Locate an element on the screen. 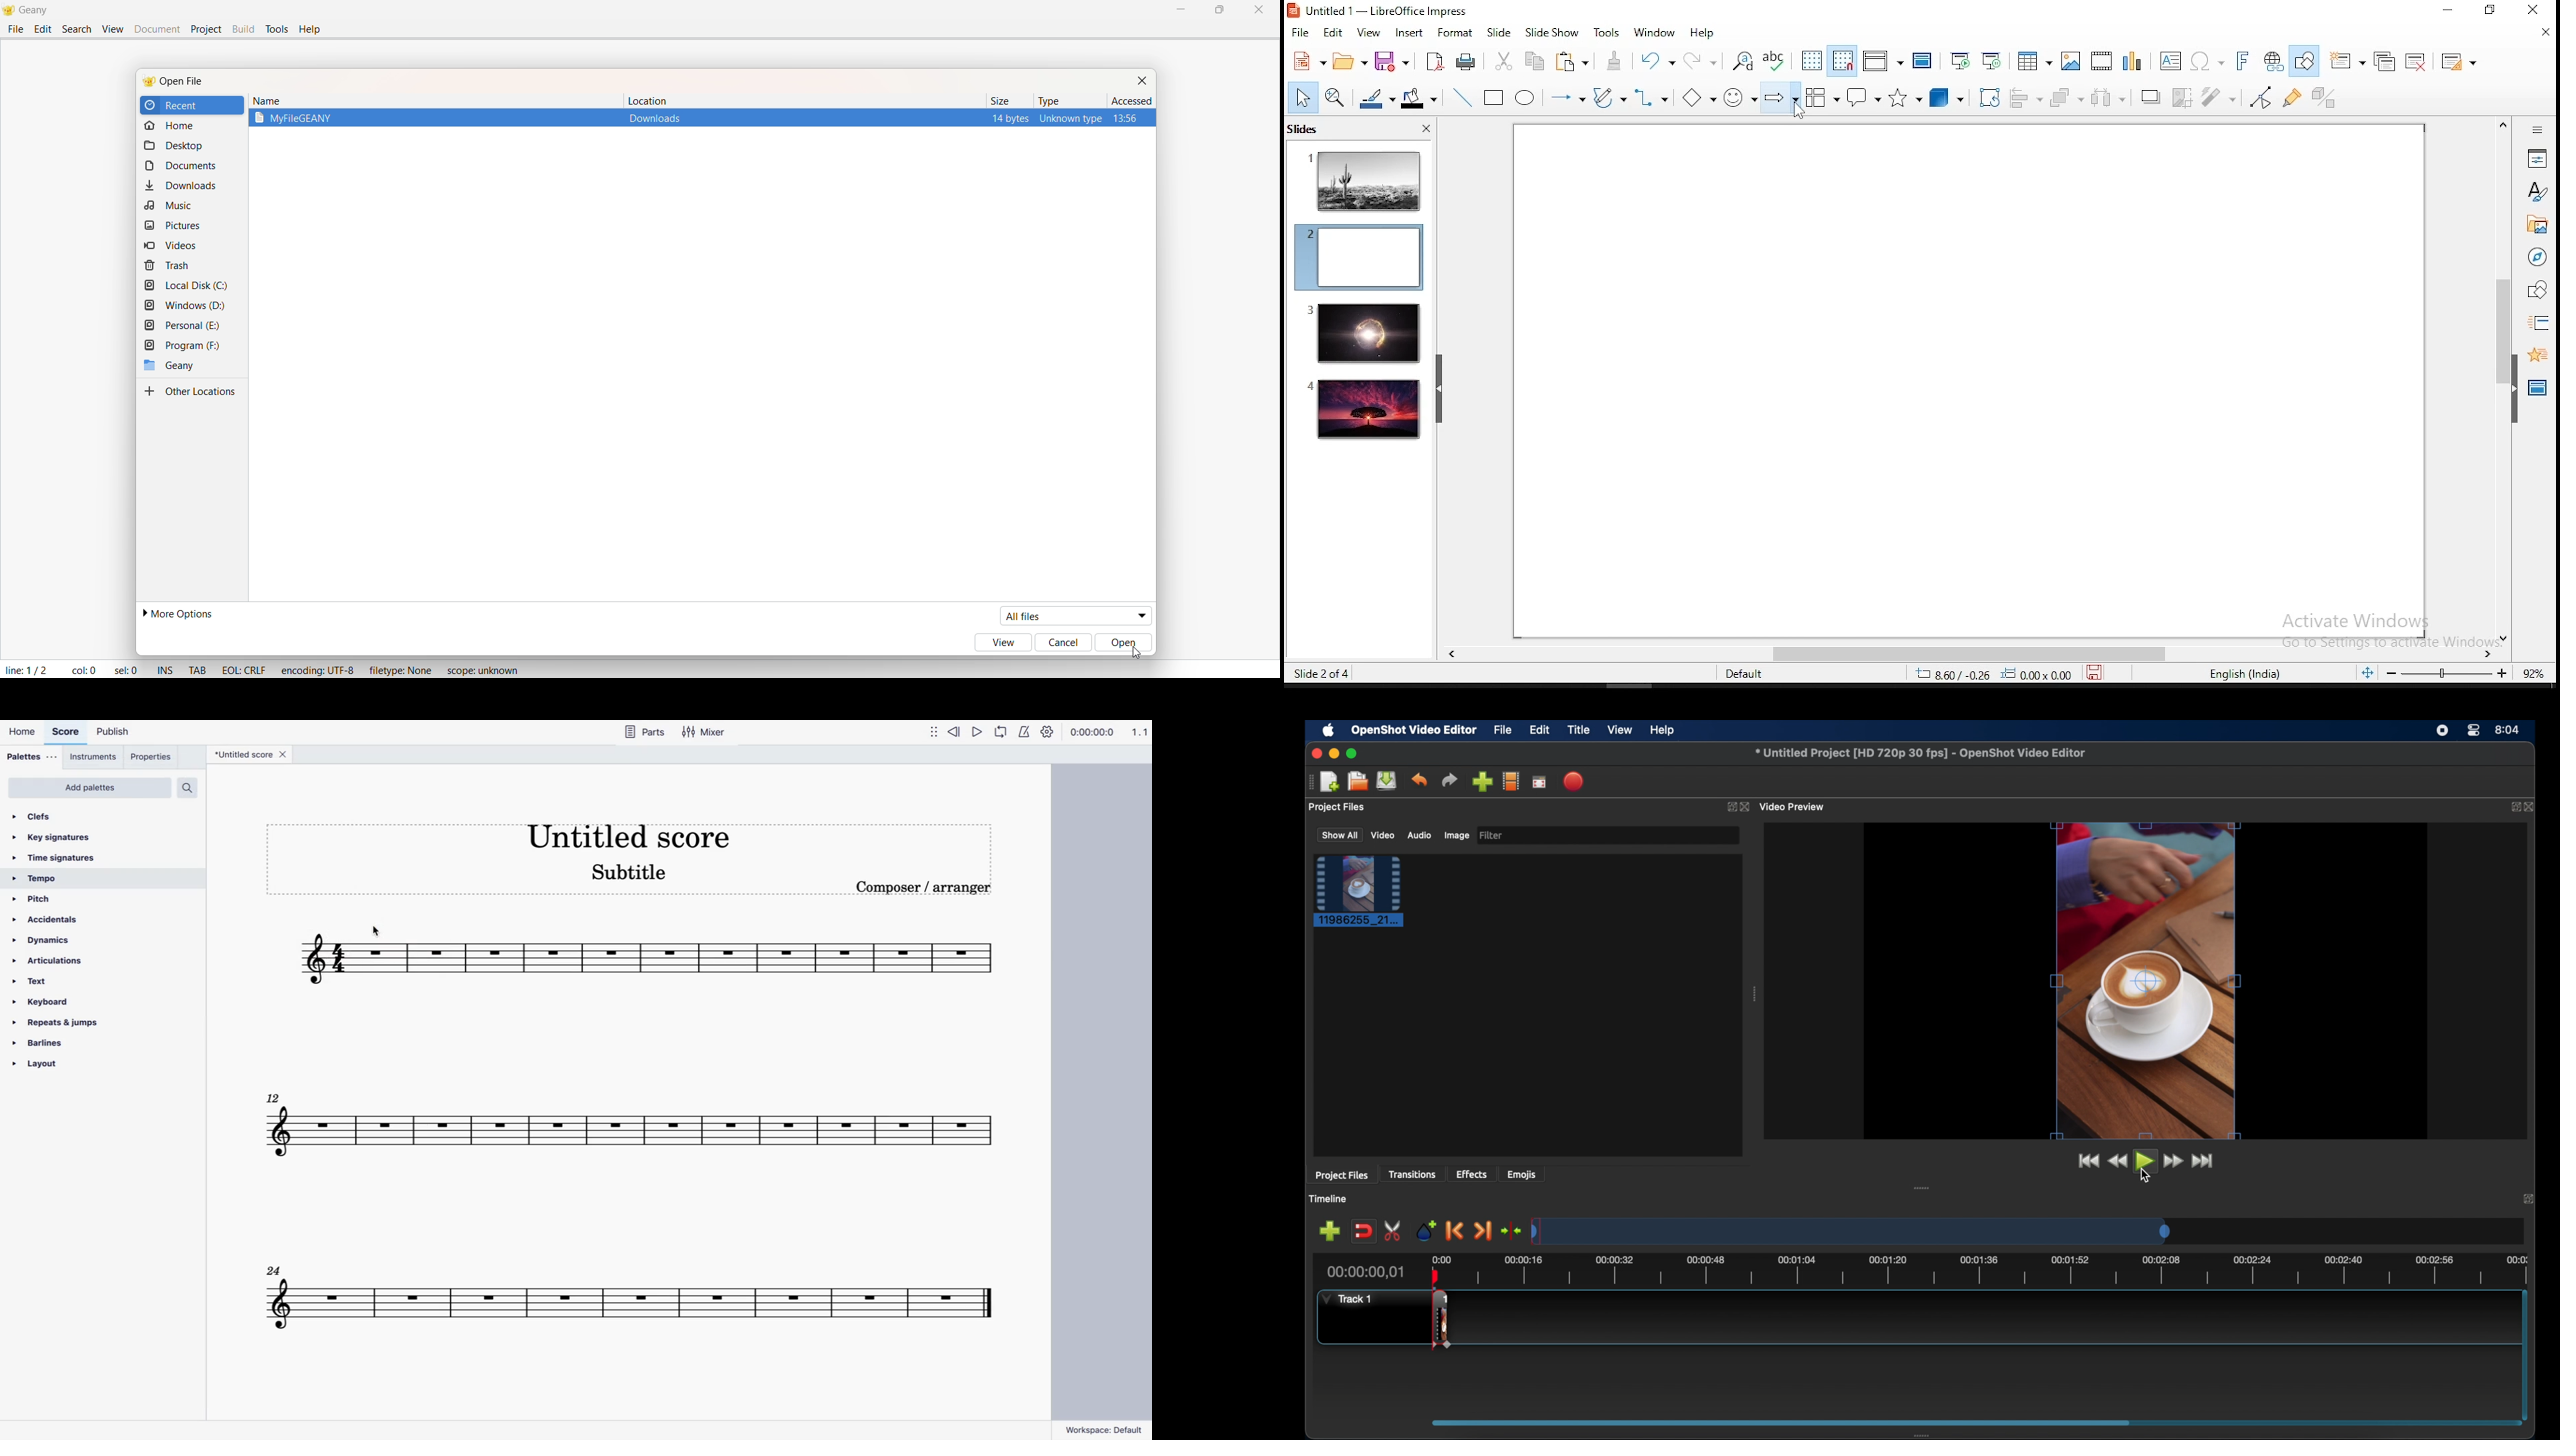  workspace: default is located at coordinates (1104, 1426).